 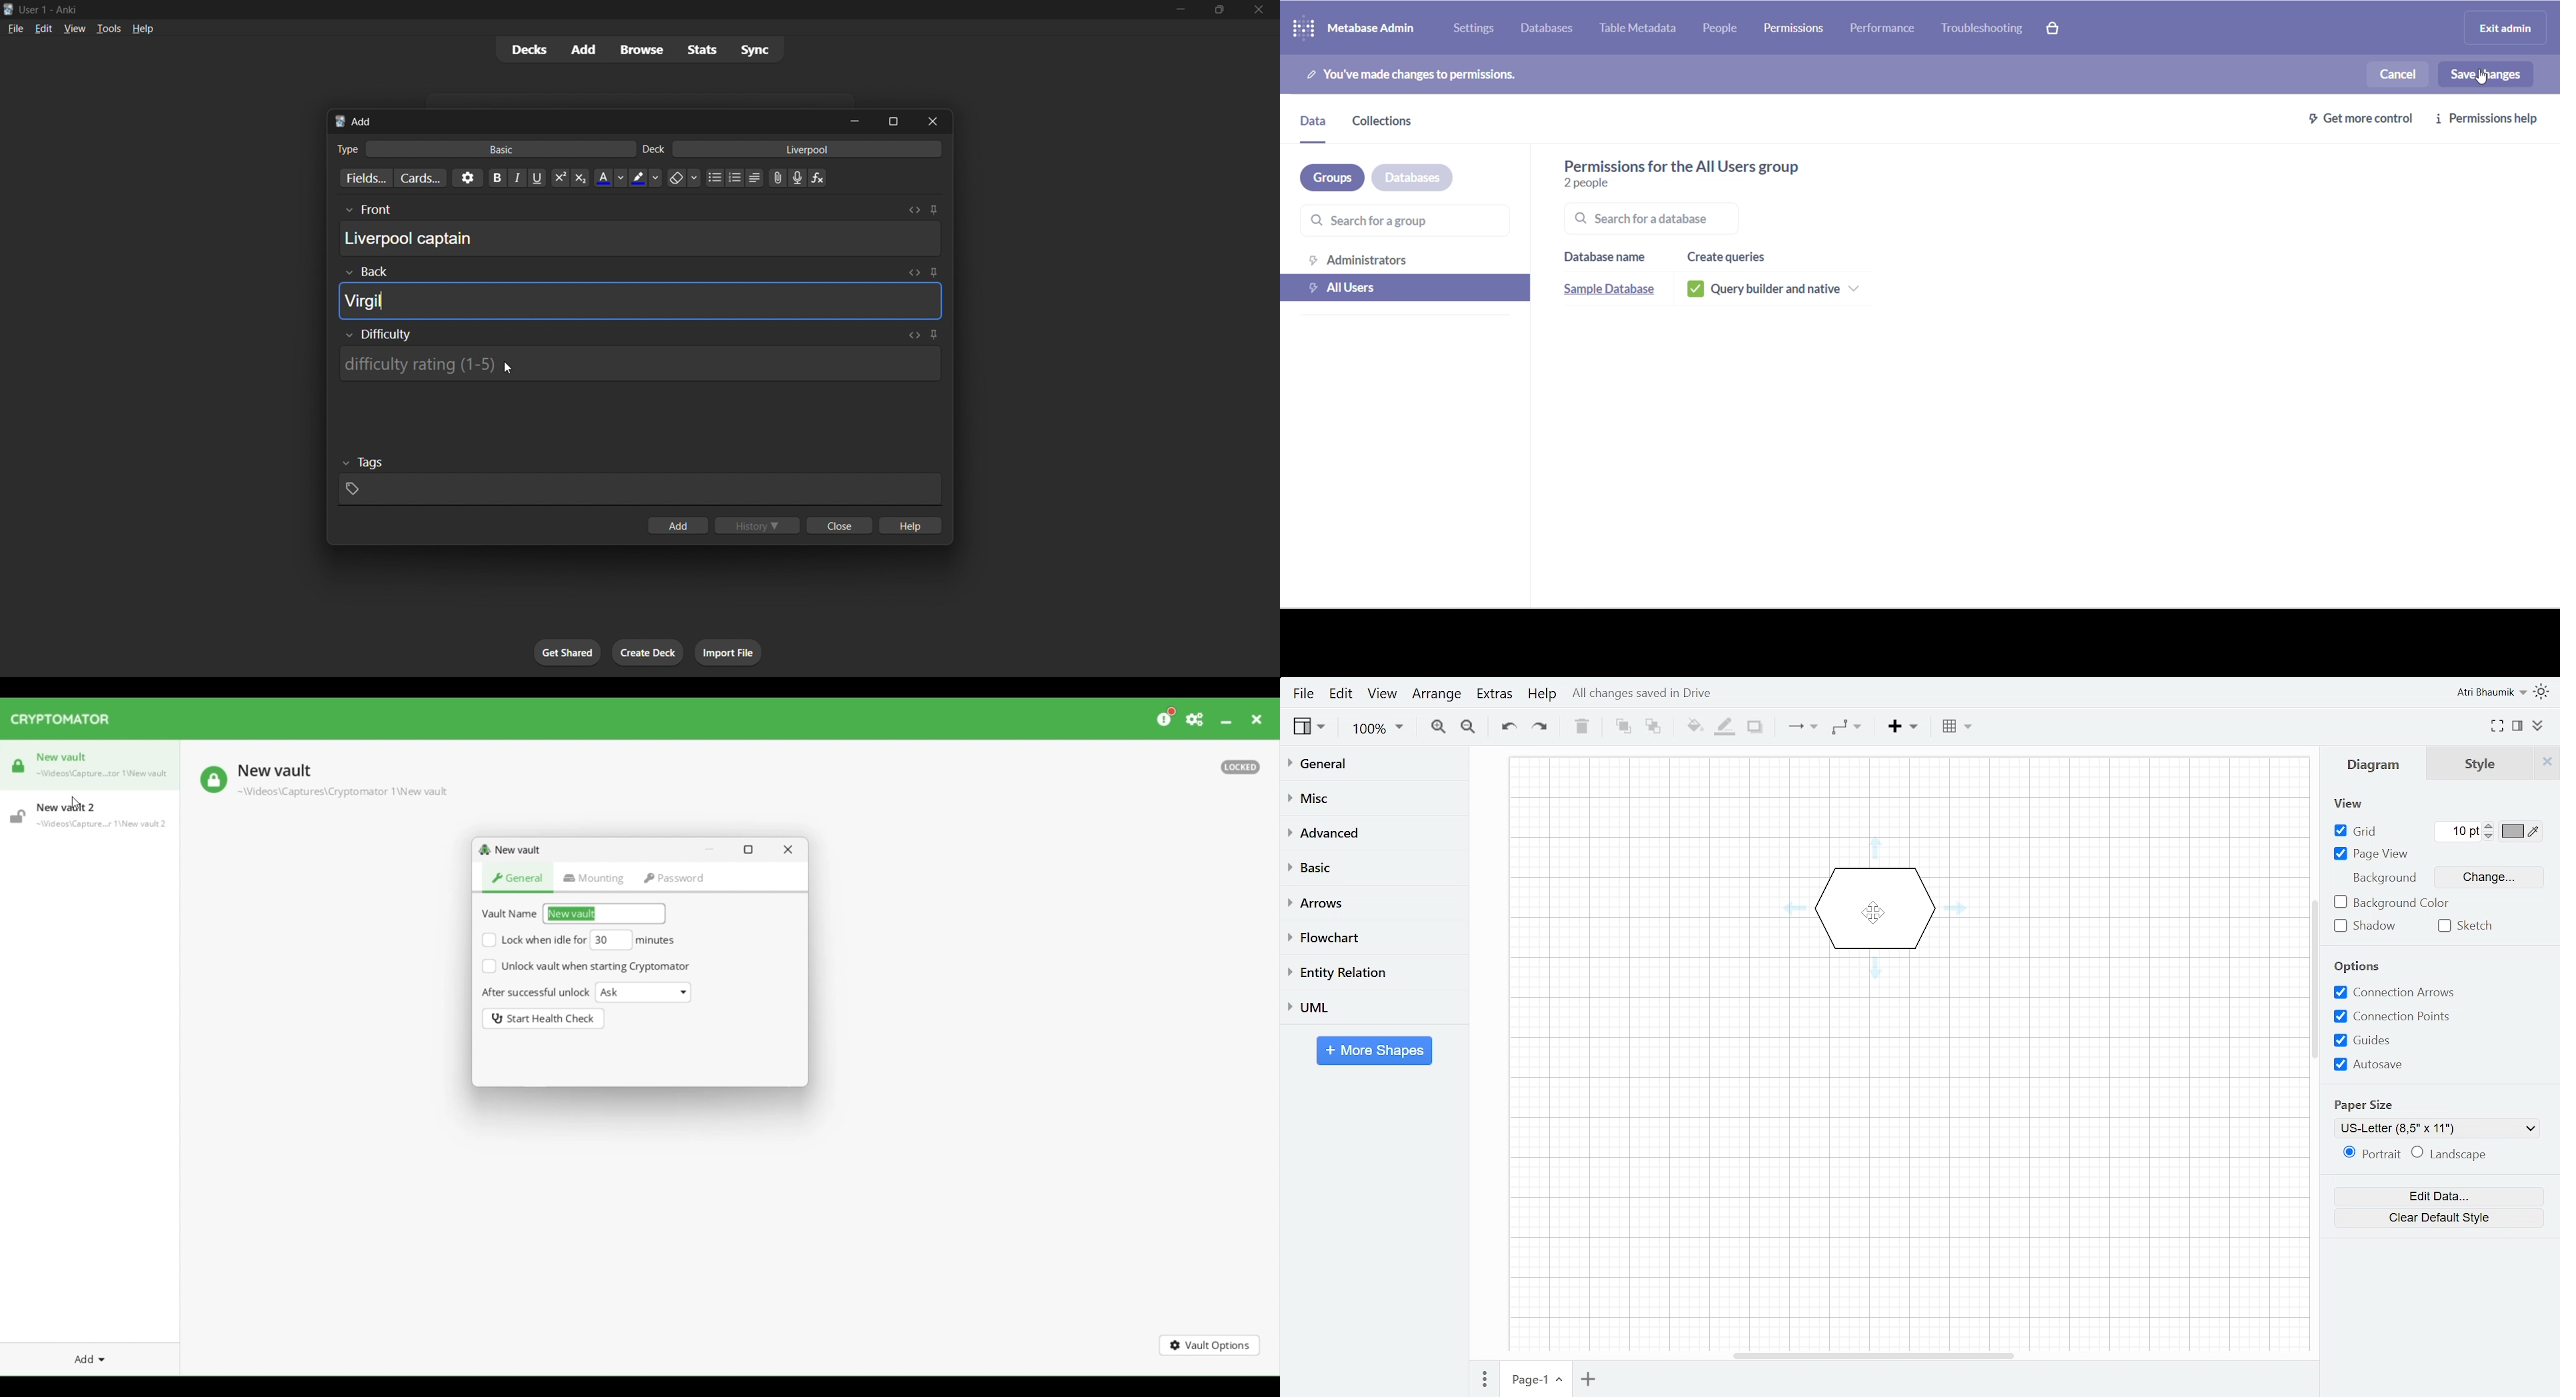 I want to click on Collapse, so click(x=2541, y=725).